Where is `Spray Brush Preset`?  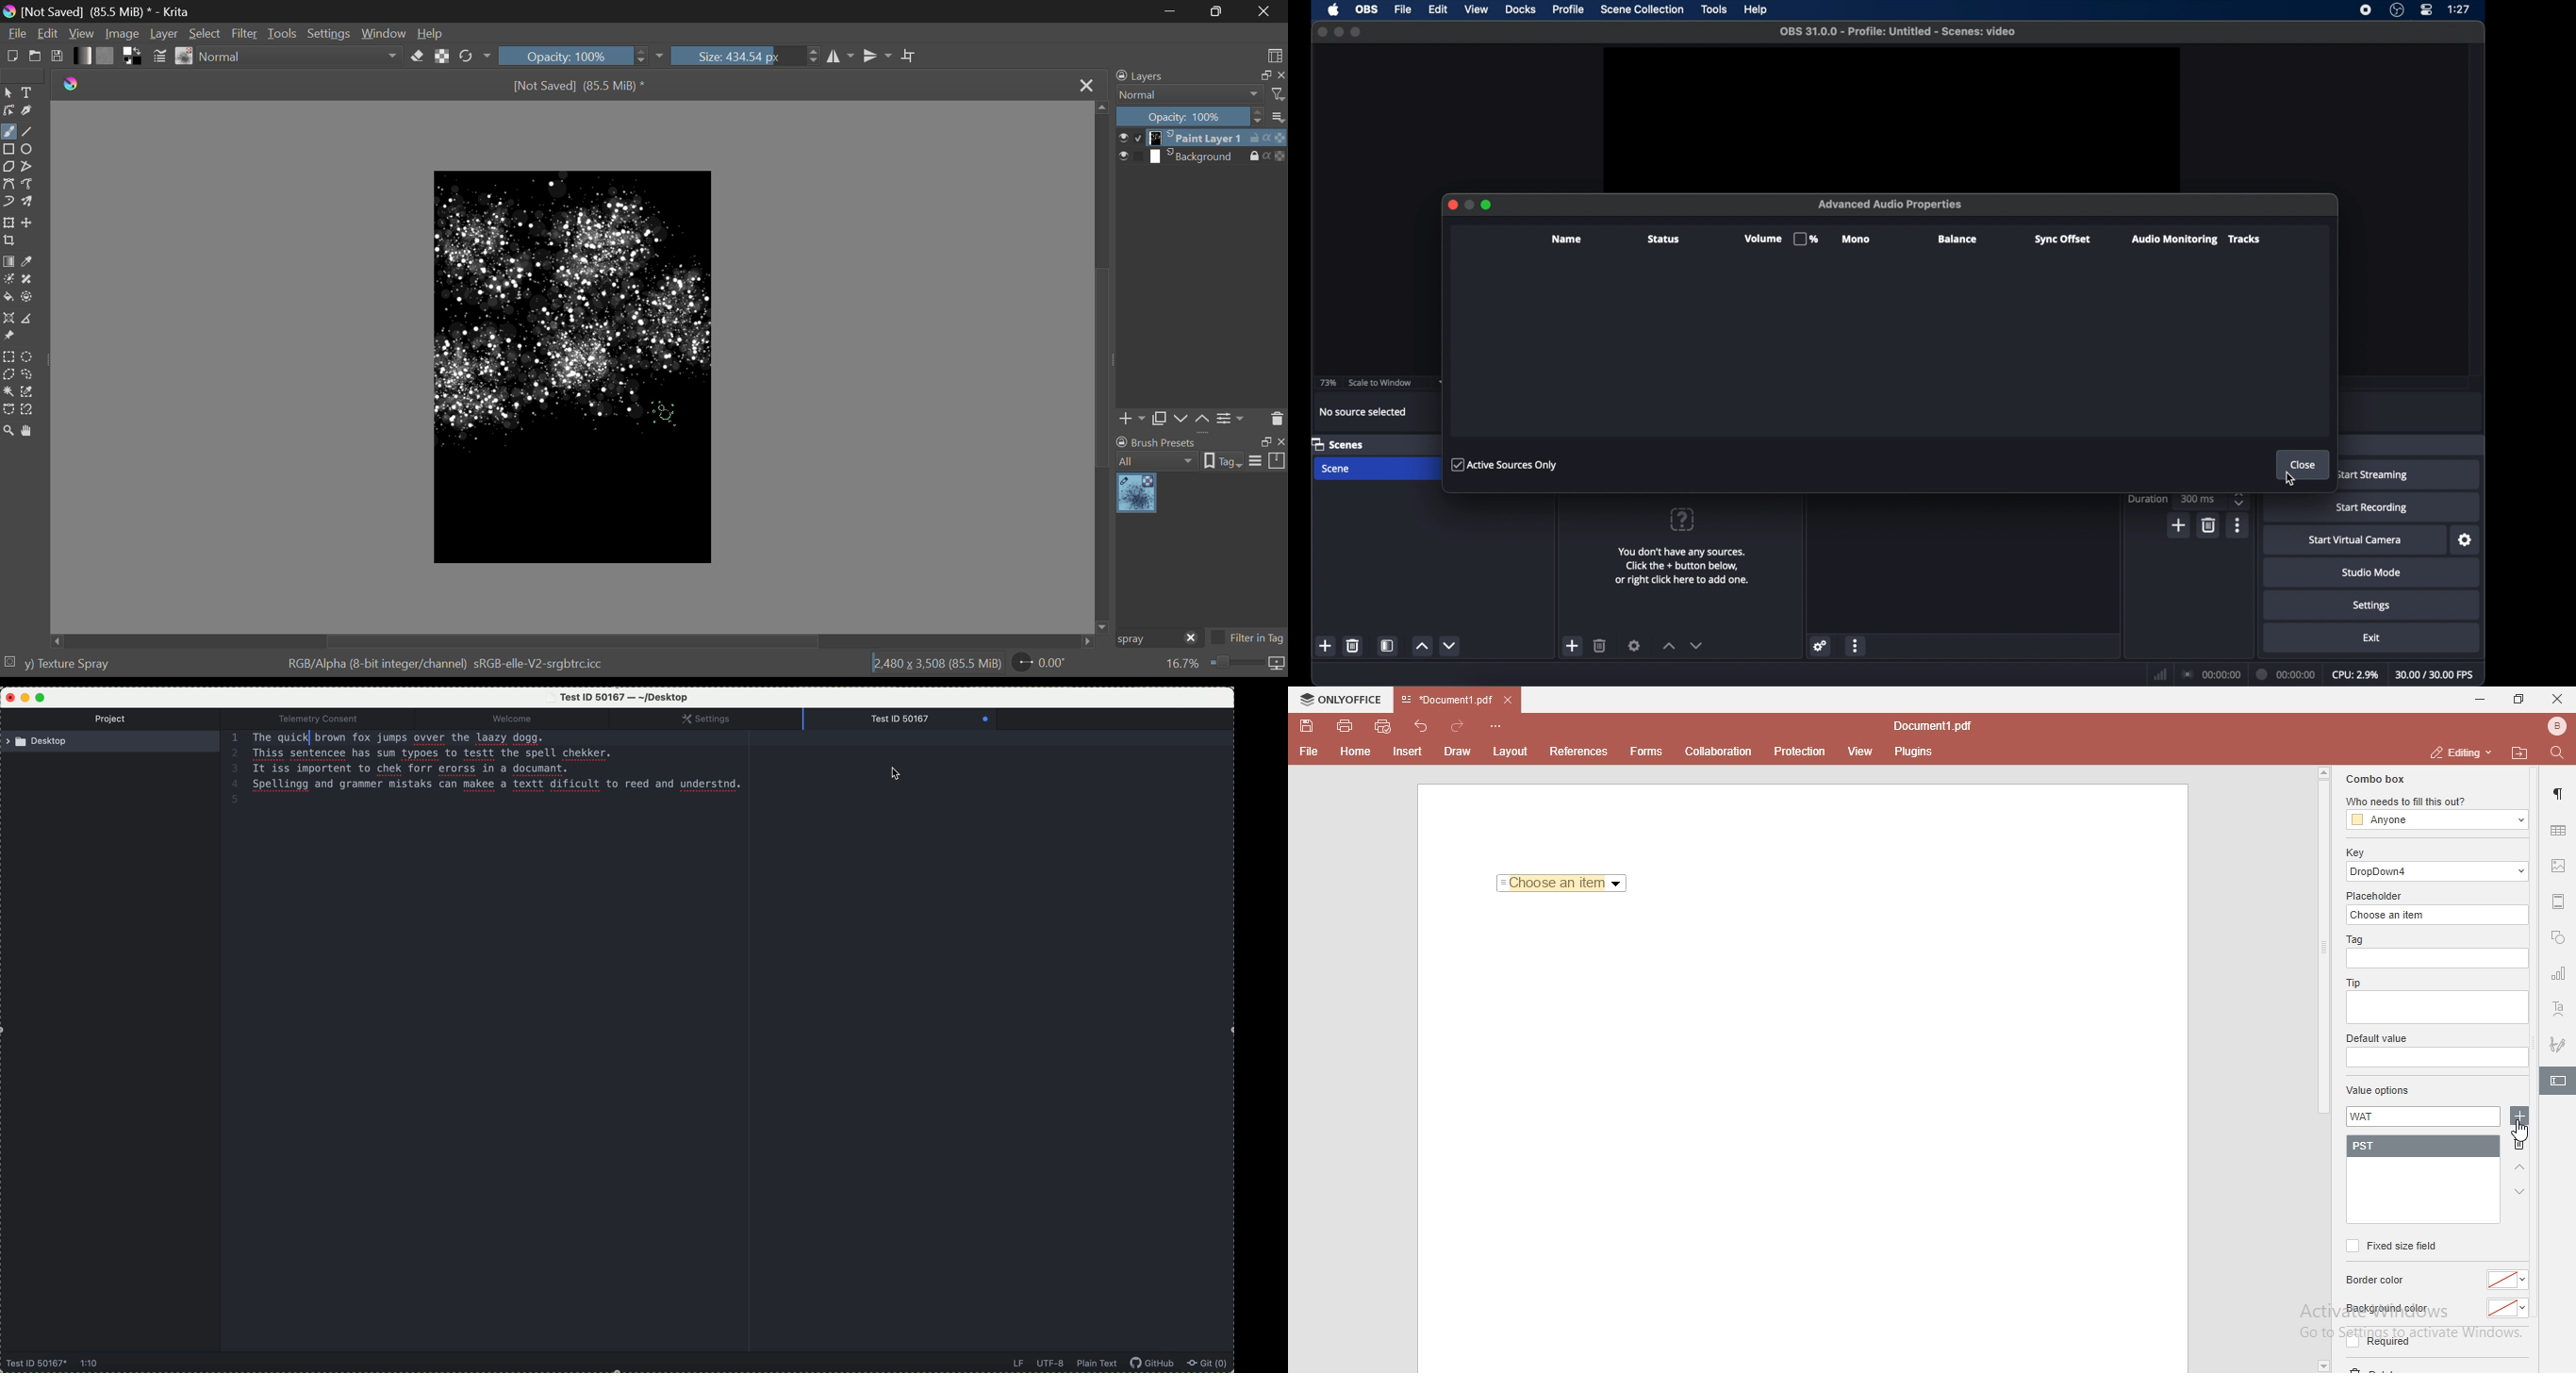 Spray Brush Preset is located at coordinates (1136, 494).